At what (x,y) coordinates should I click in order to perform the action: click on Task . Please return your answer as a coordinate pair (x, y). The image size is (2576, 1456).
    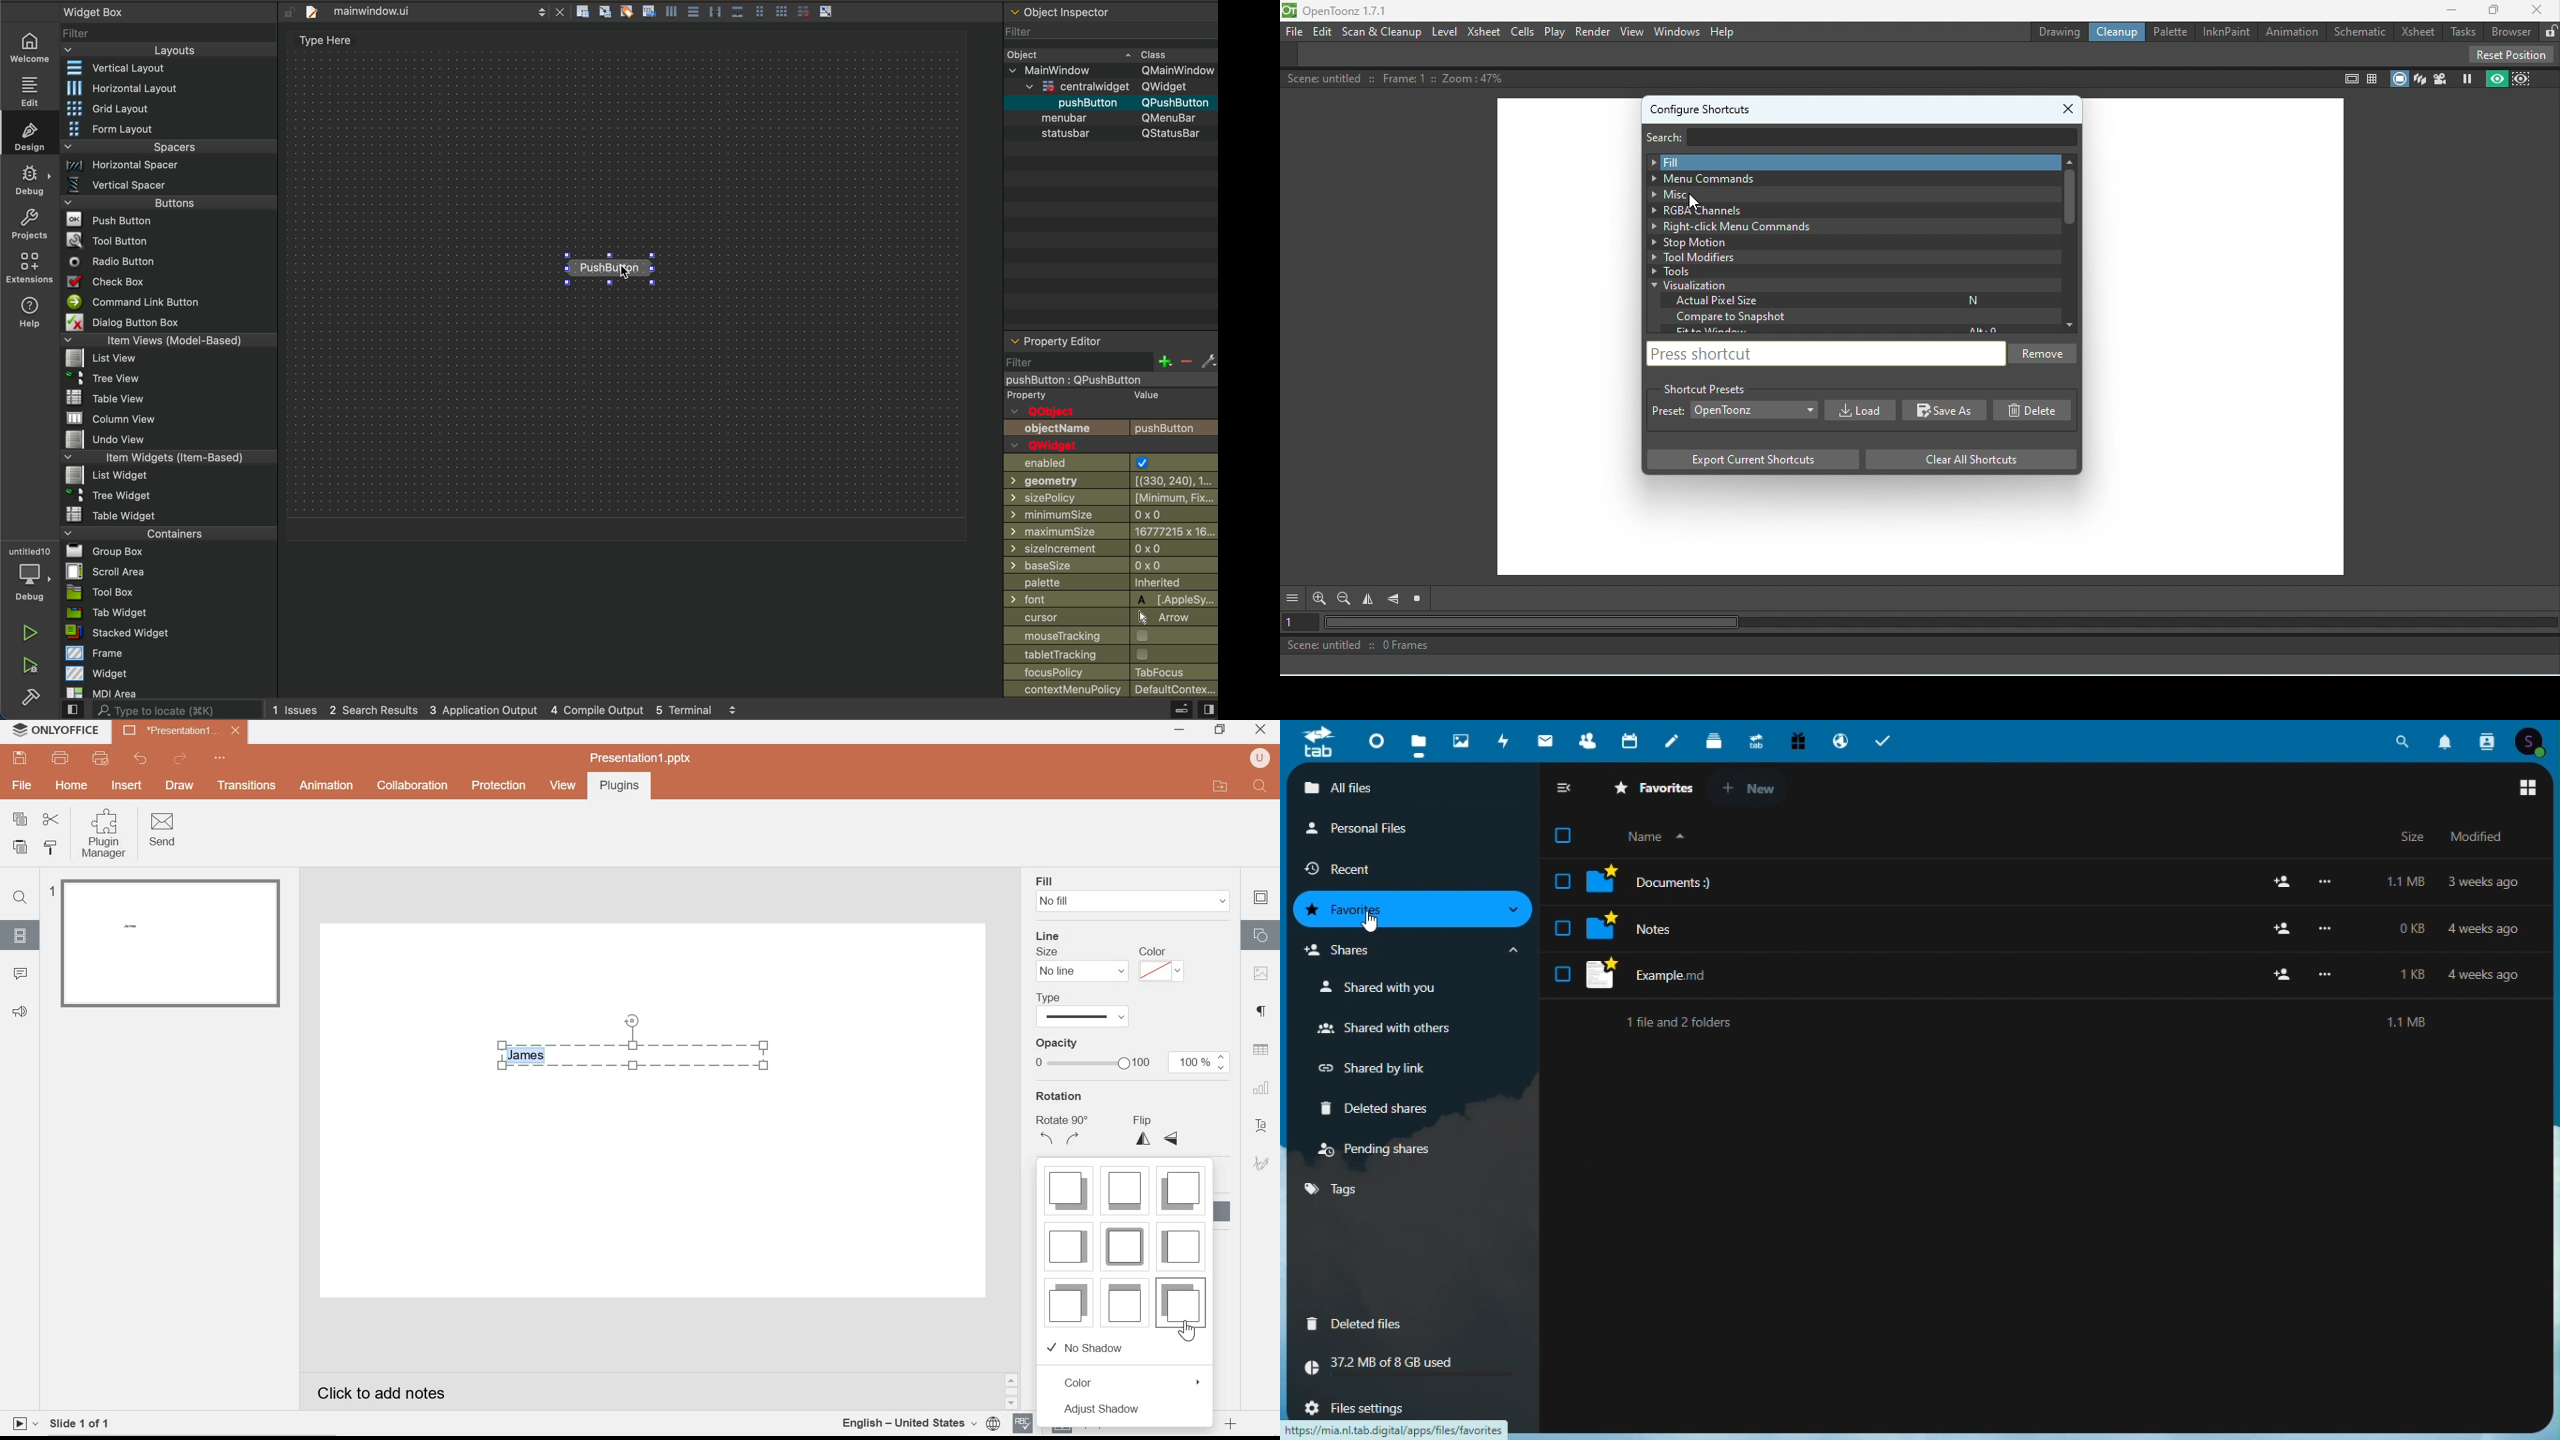
    Looking at the image, I should click on (1888, 739).